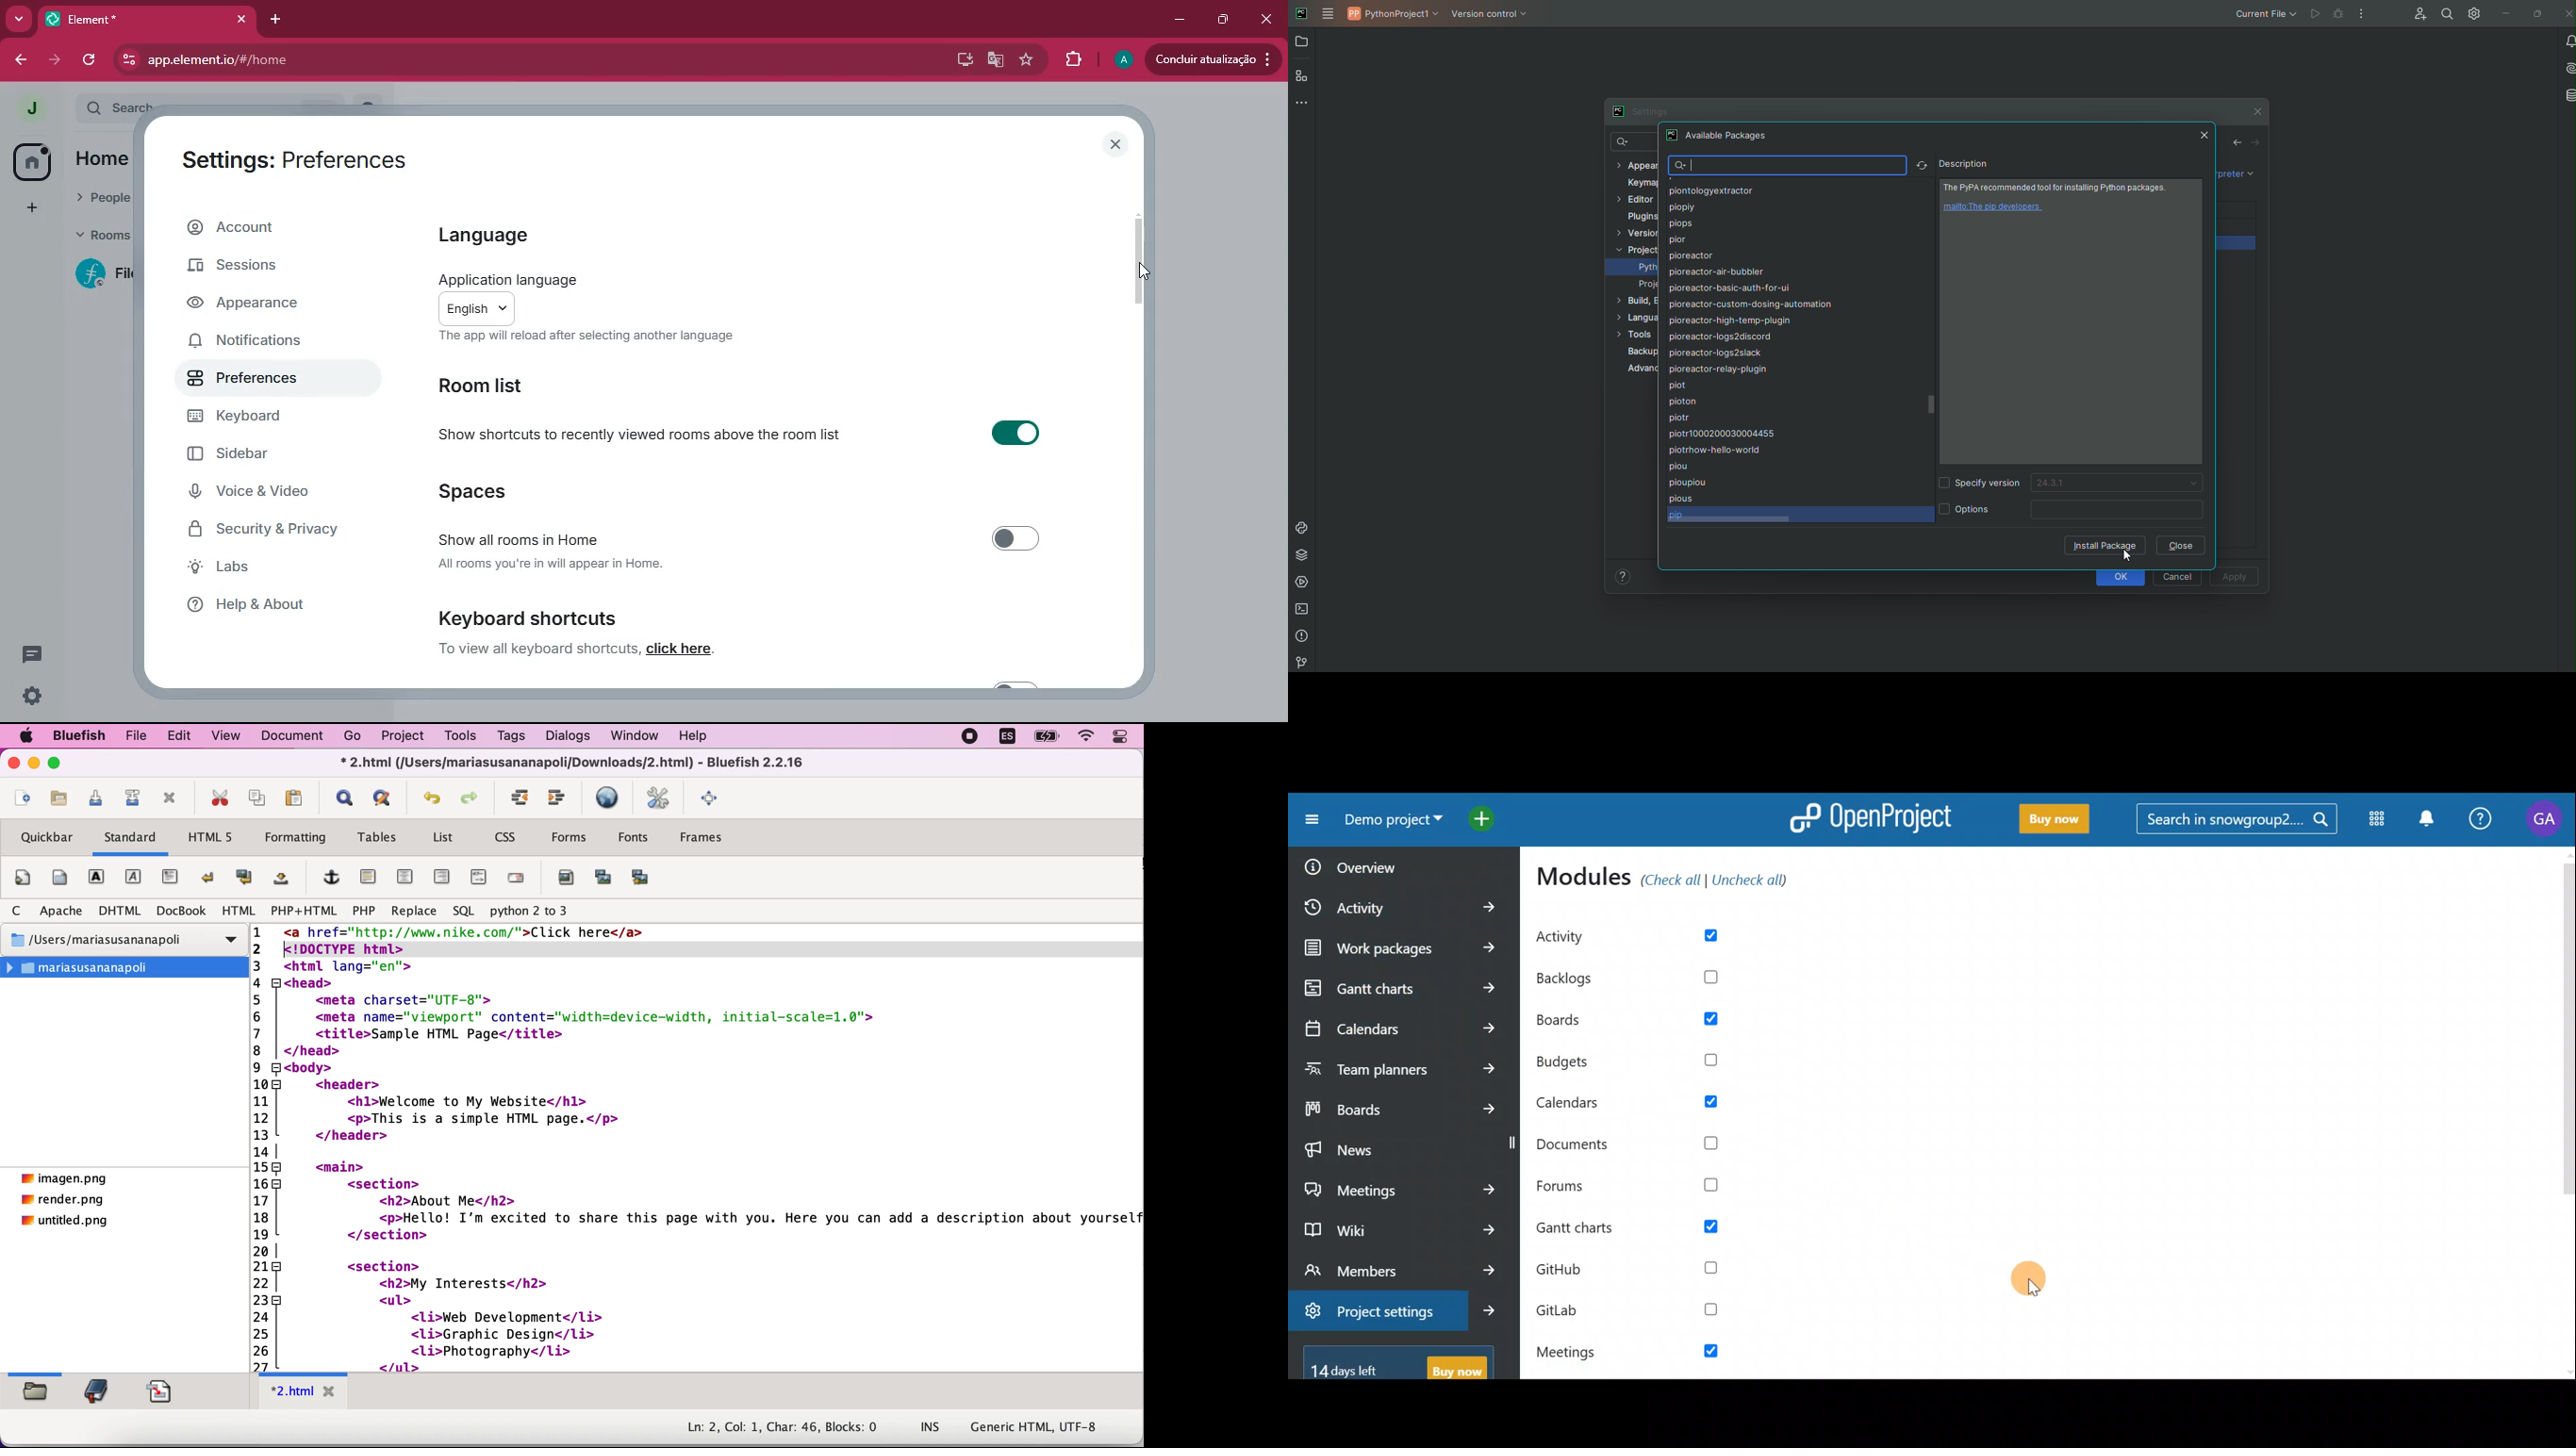  What do you see at coordinates (1716, 273) in the screenshot?
I see `pioreactor-air-bubbler` at bounding box center [1716, 273].